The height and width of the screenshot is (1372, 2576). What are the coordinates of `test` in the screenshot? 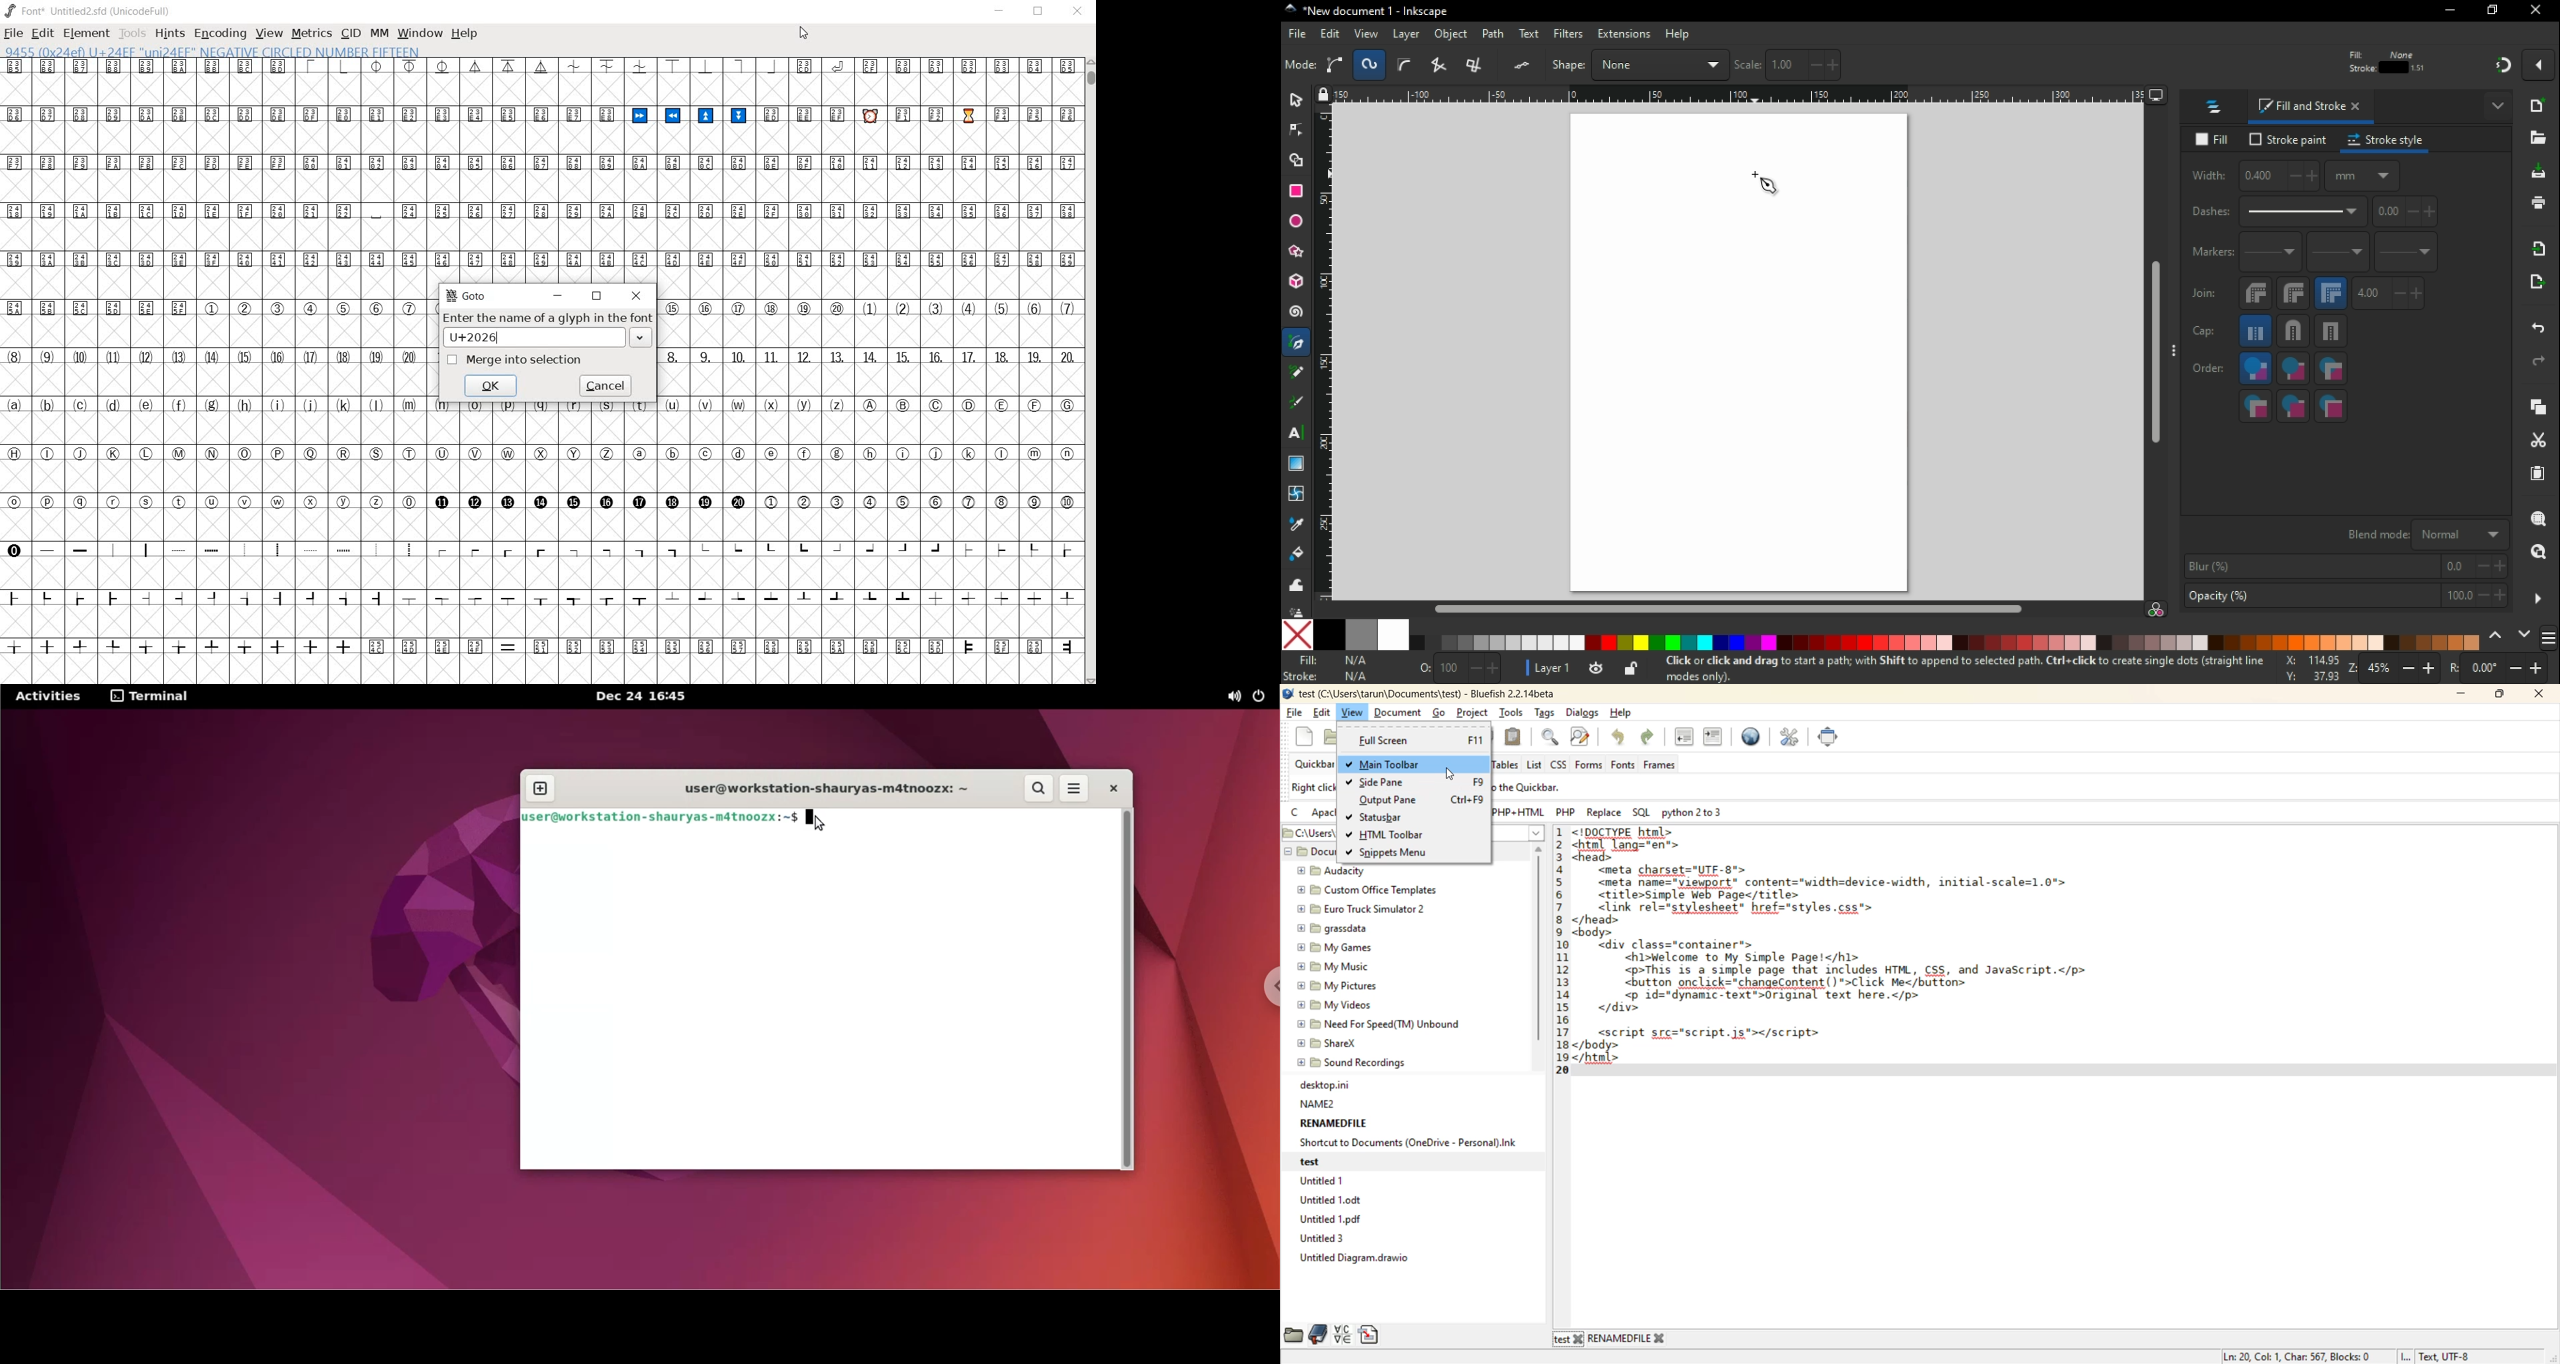 It's located at (1319, 1161).